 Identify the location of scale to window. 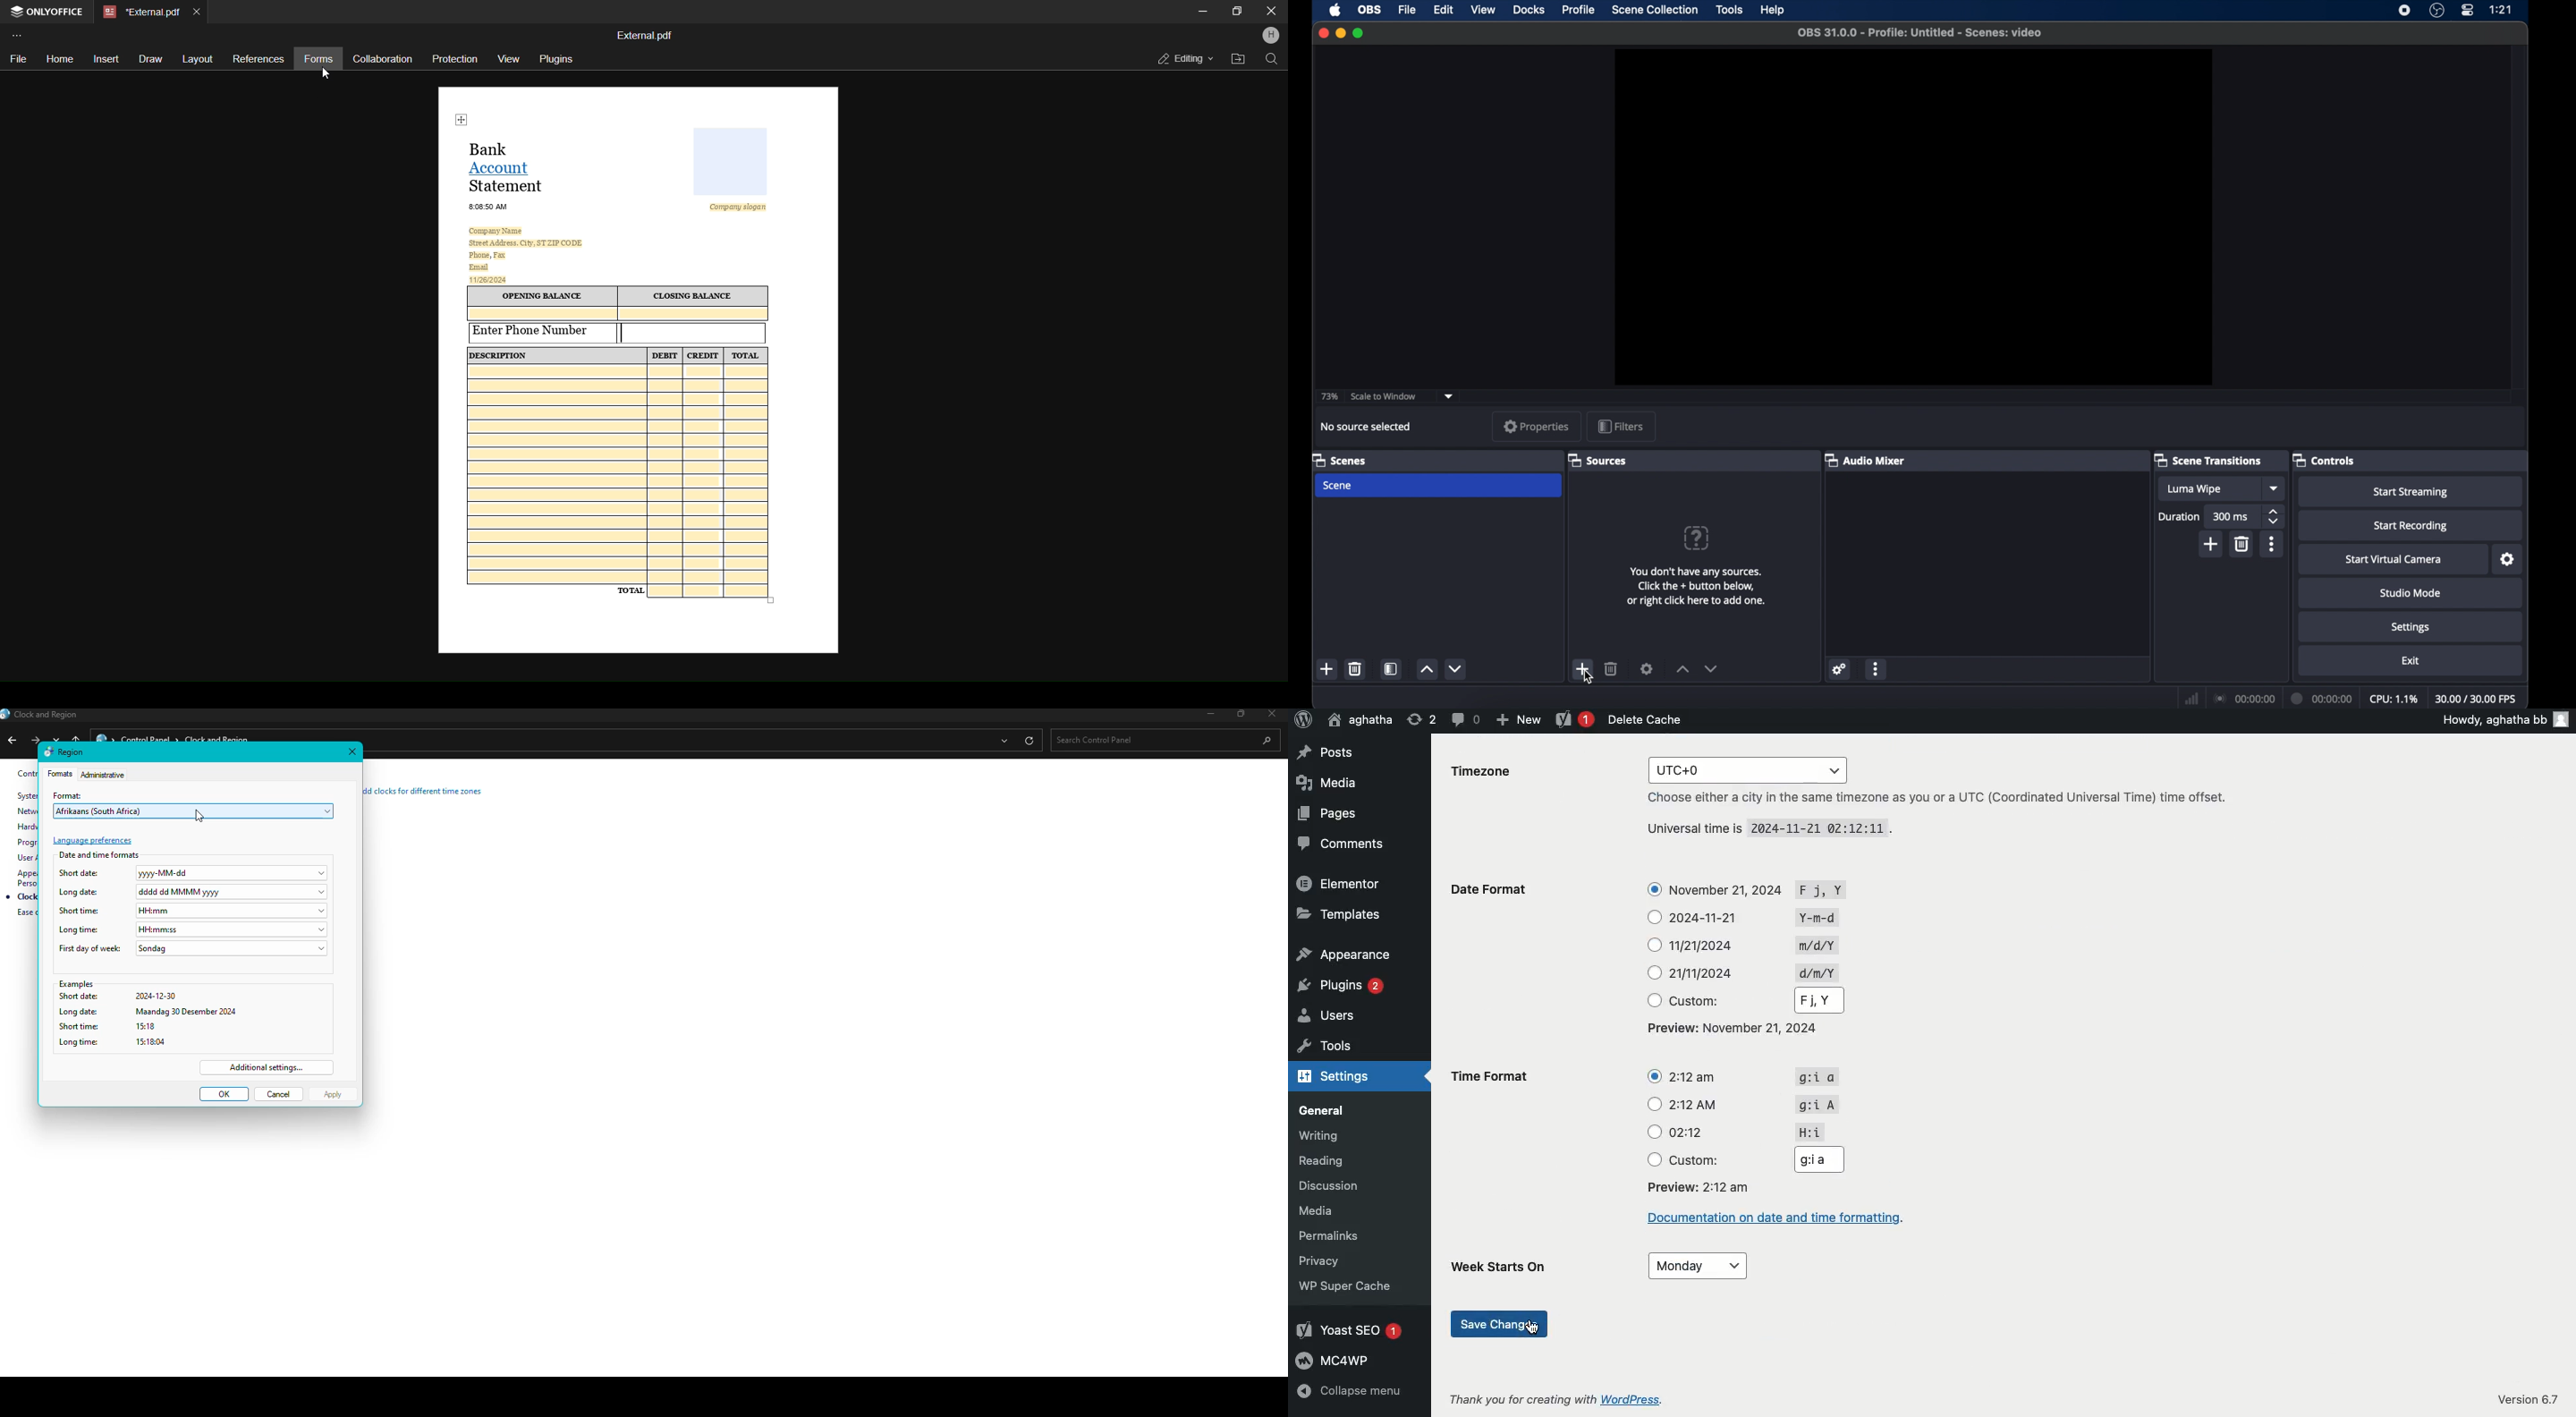
(1383, 396).